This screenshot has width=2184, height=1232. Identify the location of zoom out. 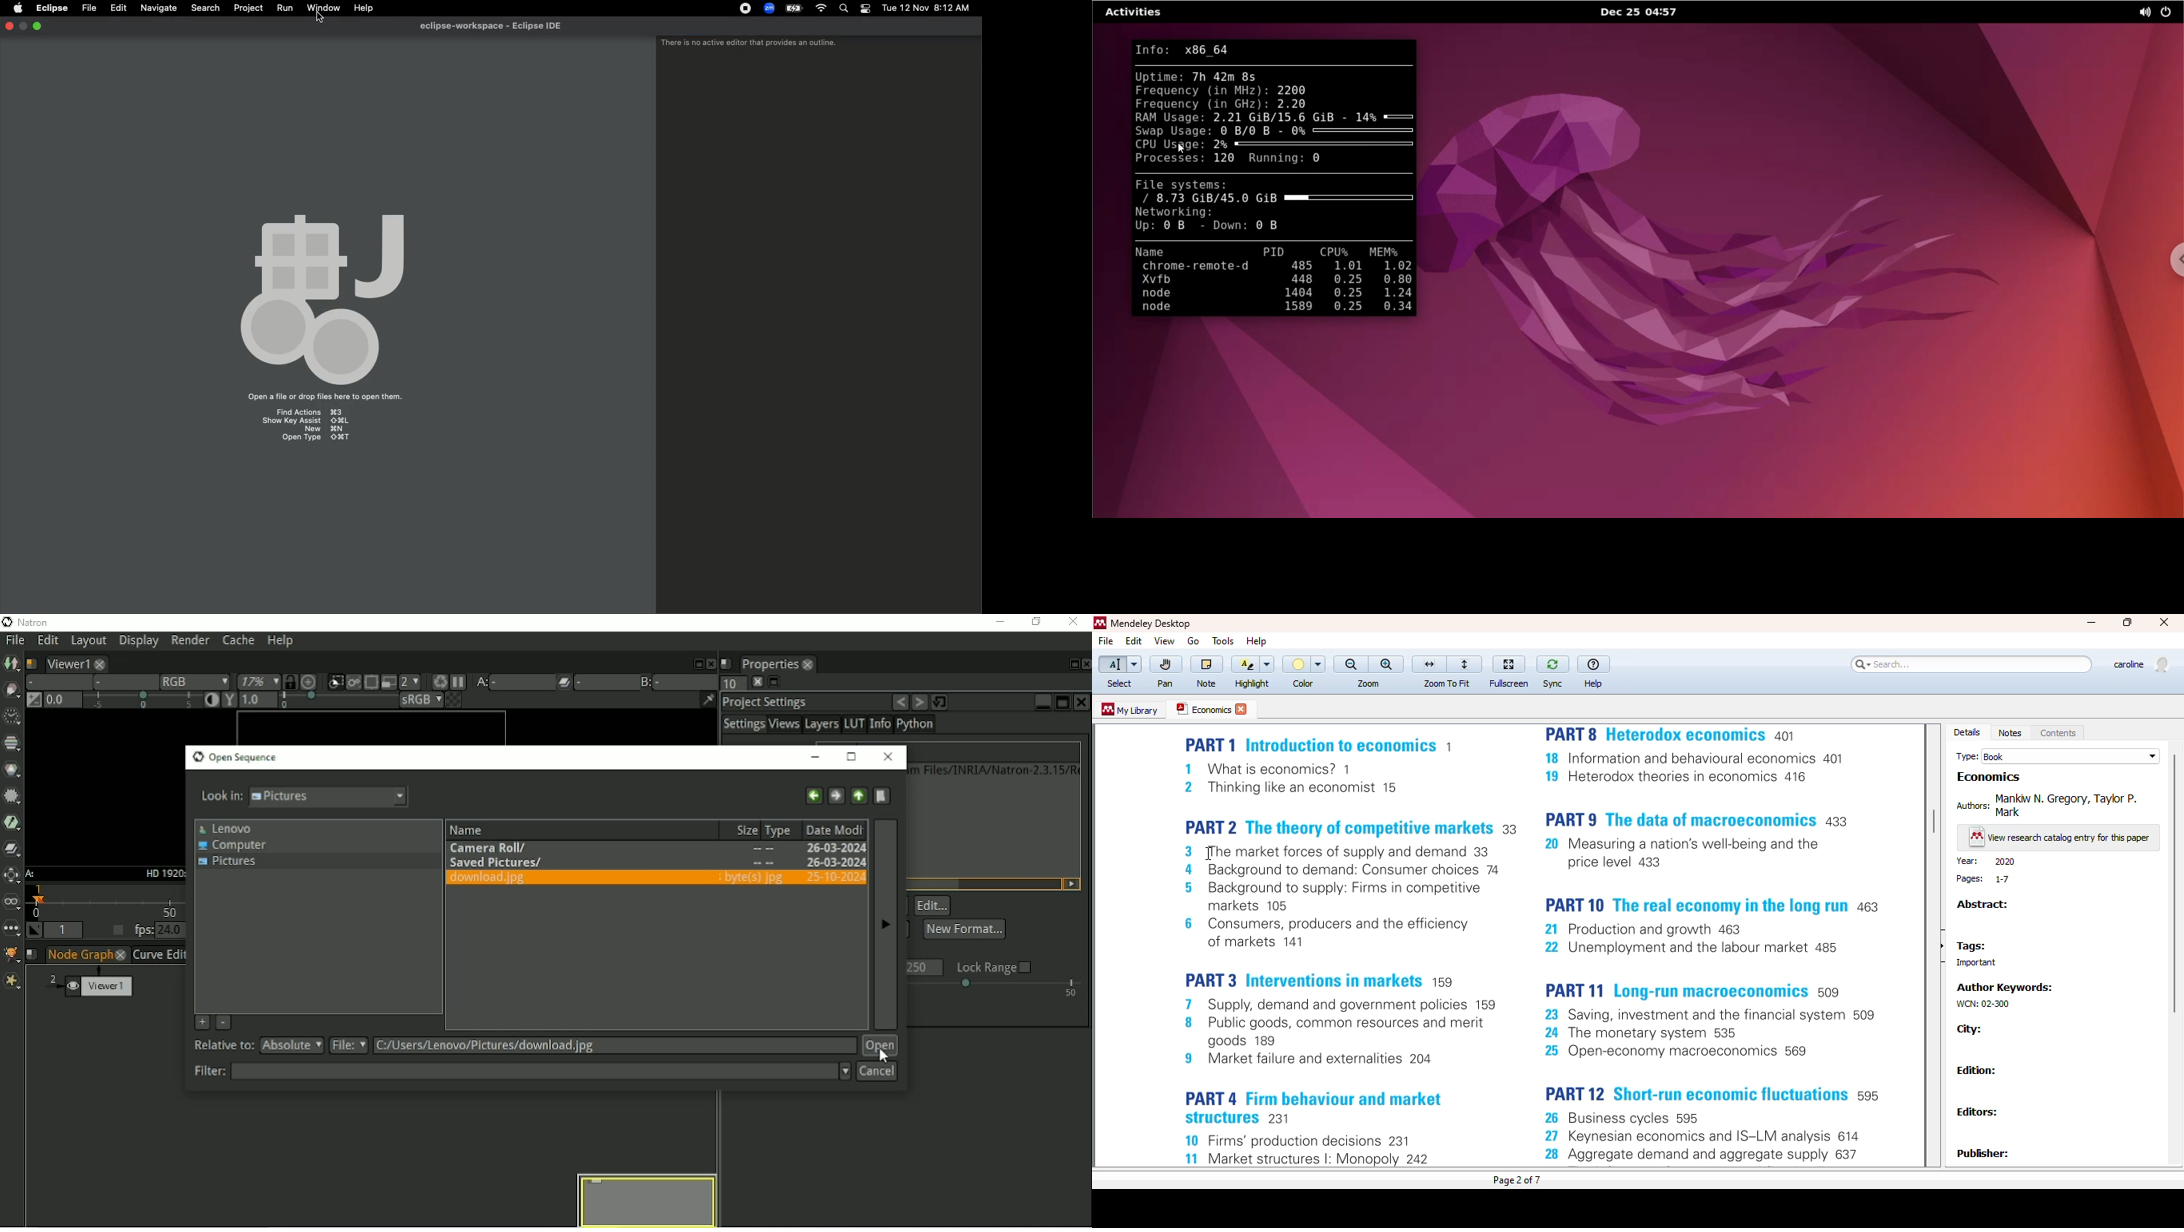
(1351, 664).